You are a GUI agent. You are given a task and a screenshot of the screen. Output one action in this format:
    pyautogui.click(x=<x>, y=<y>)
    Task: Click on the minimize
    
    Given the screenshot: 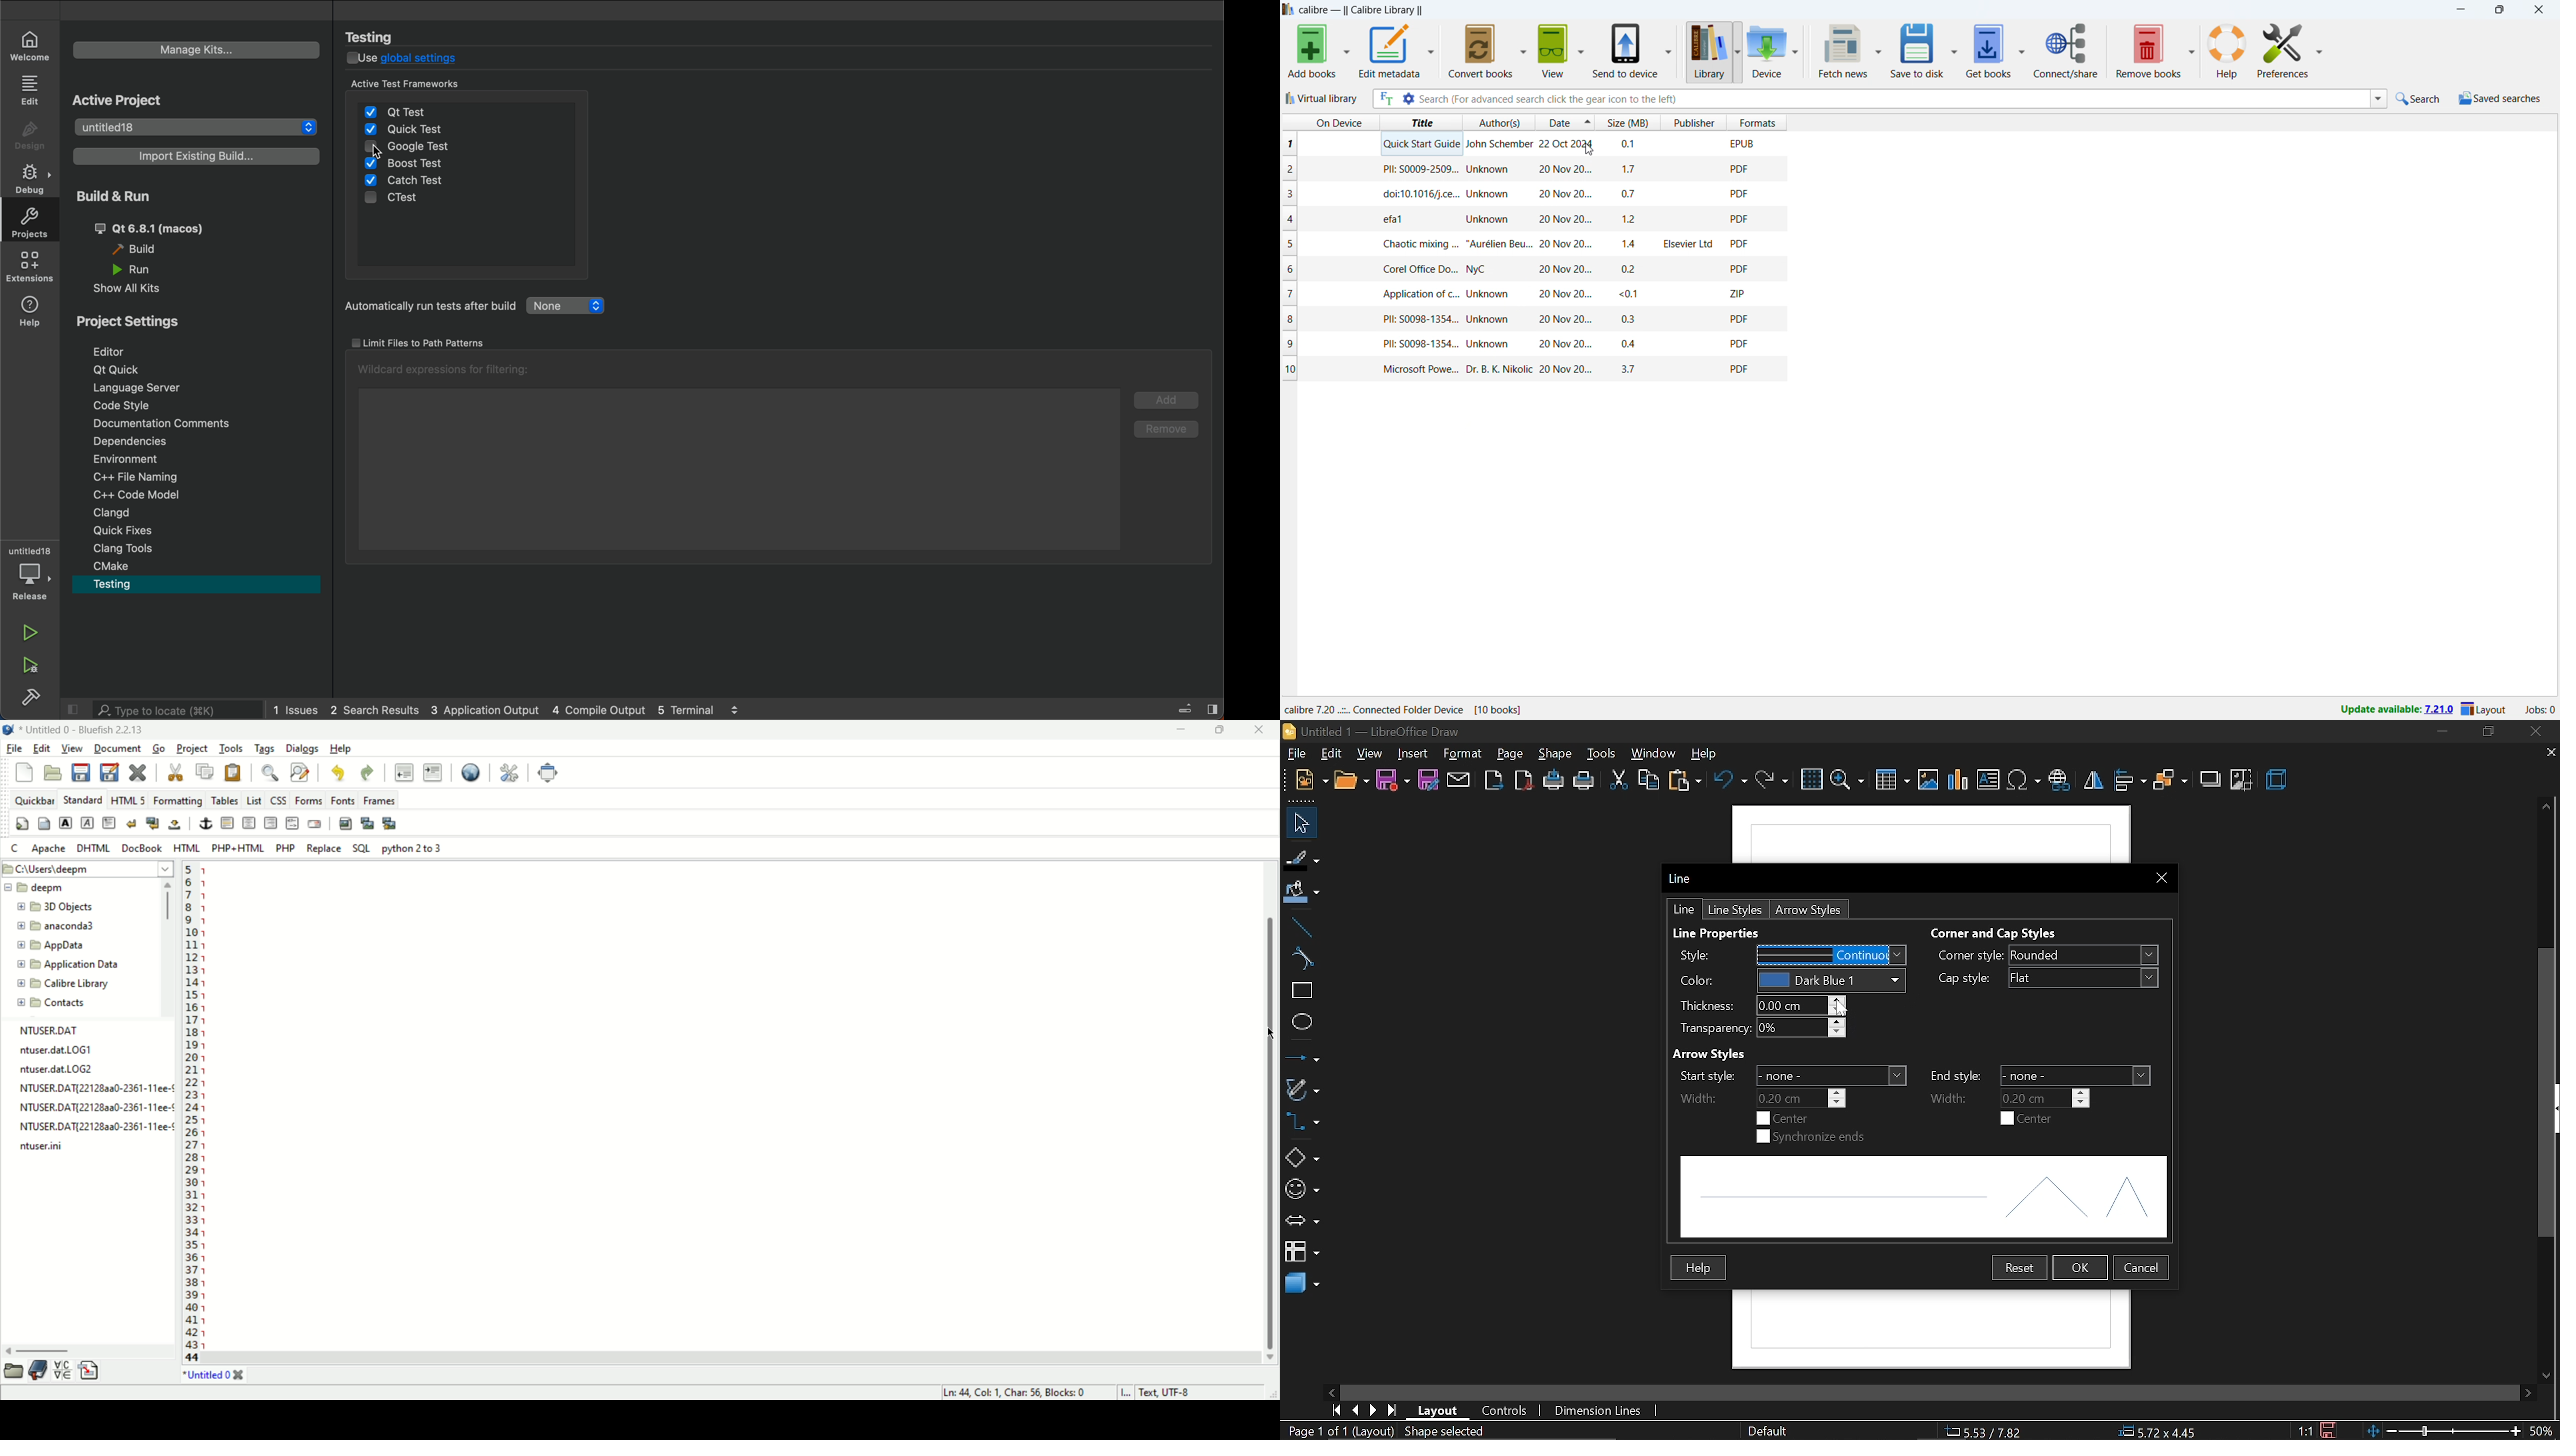 What is the action you would take?
    pyautogui.click(x=2440, y=732)
    